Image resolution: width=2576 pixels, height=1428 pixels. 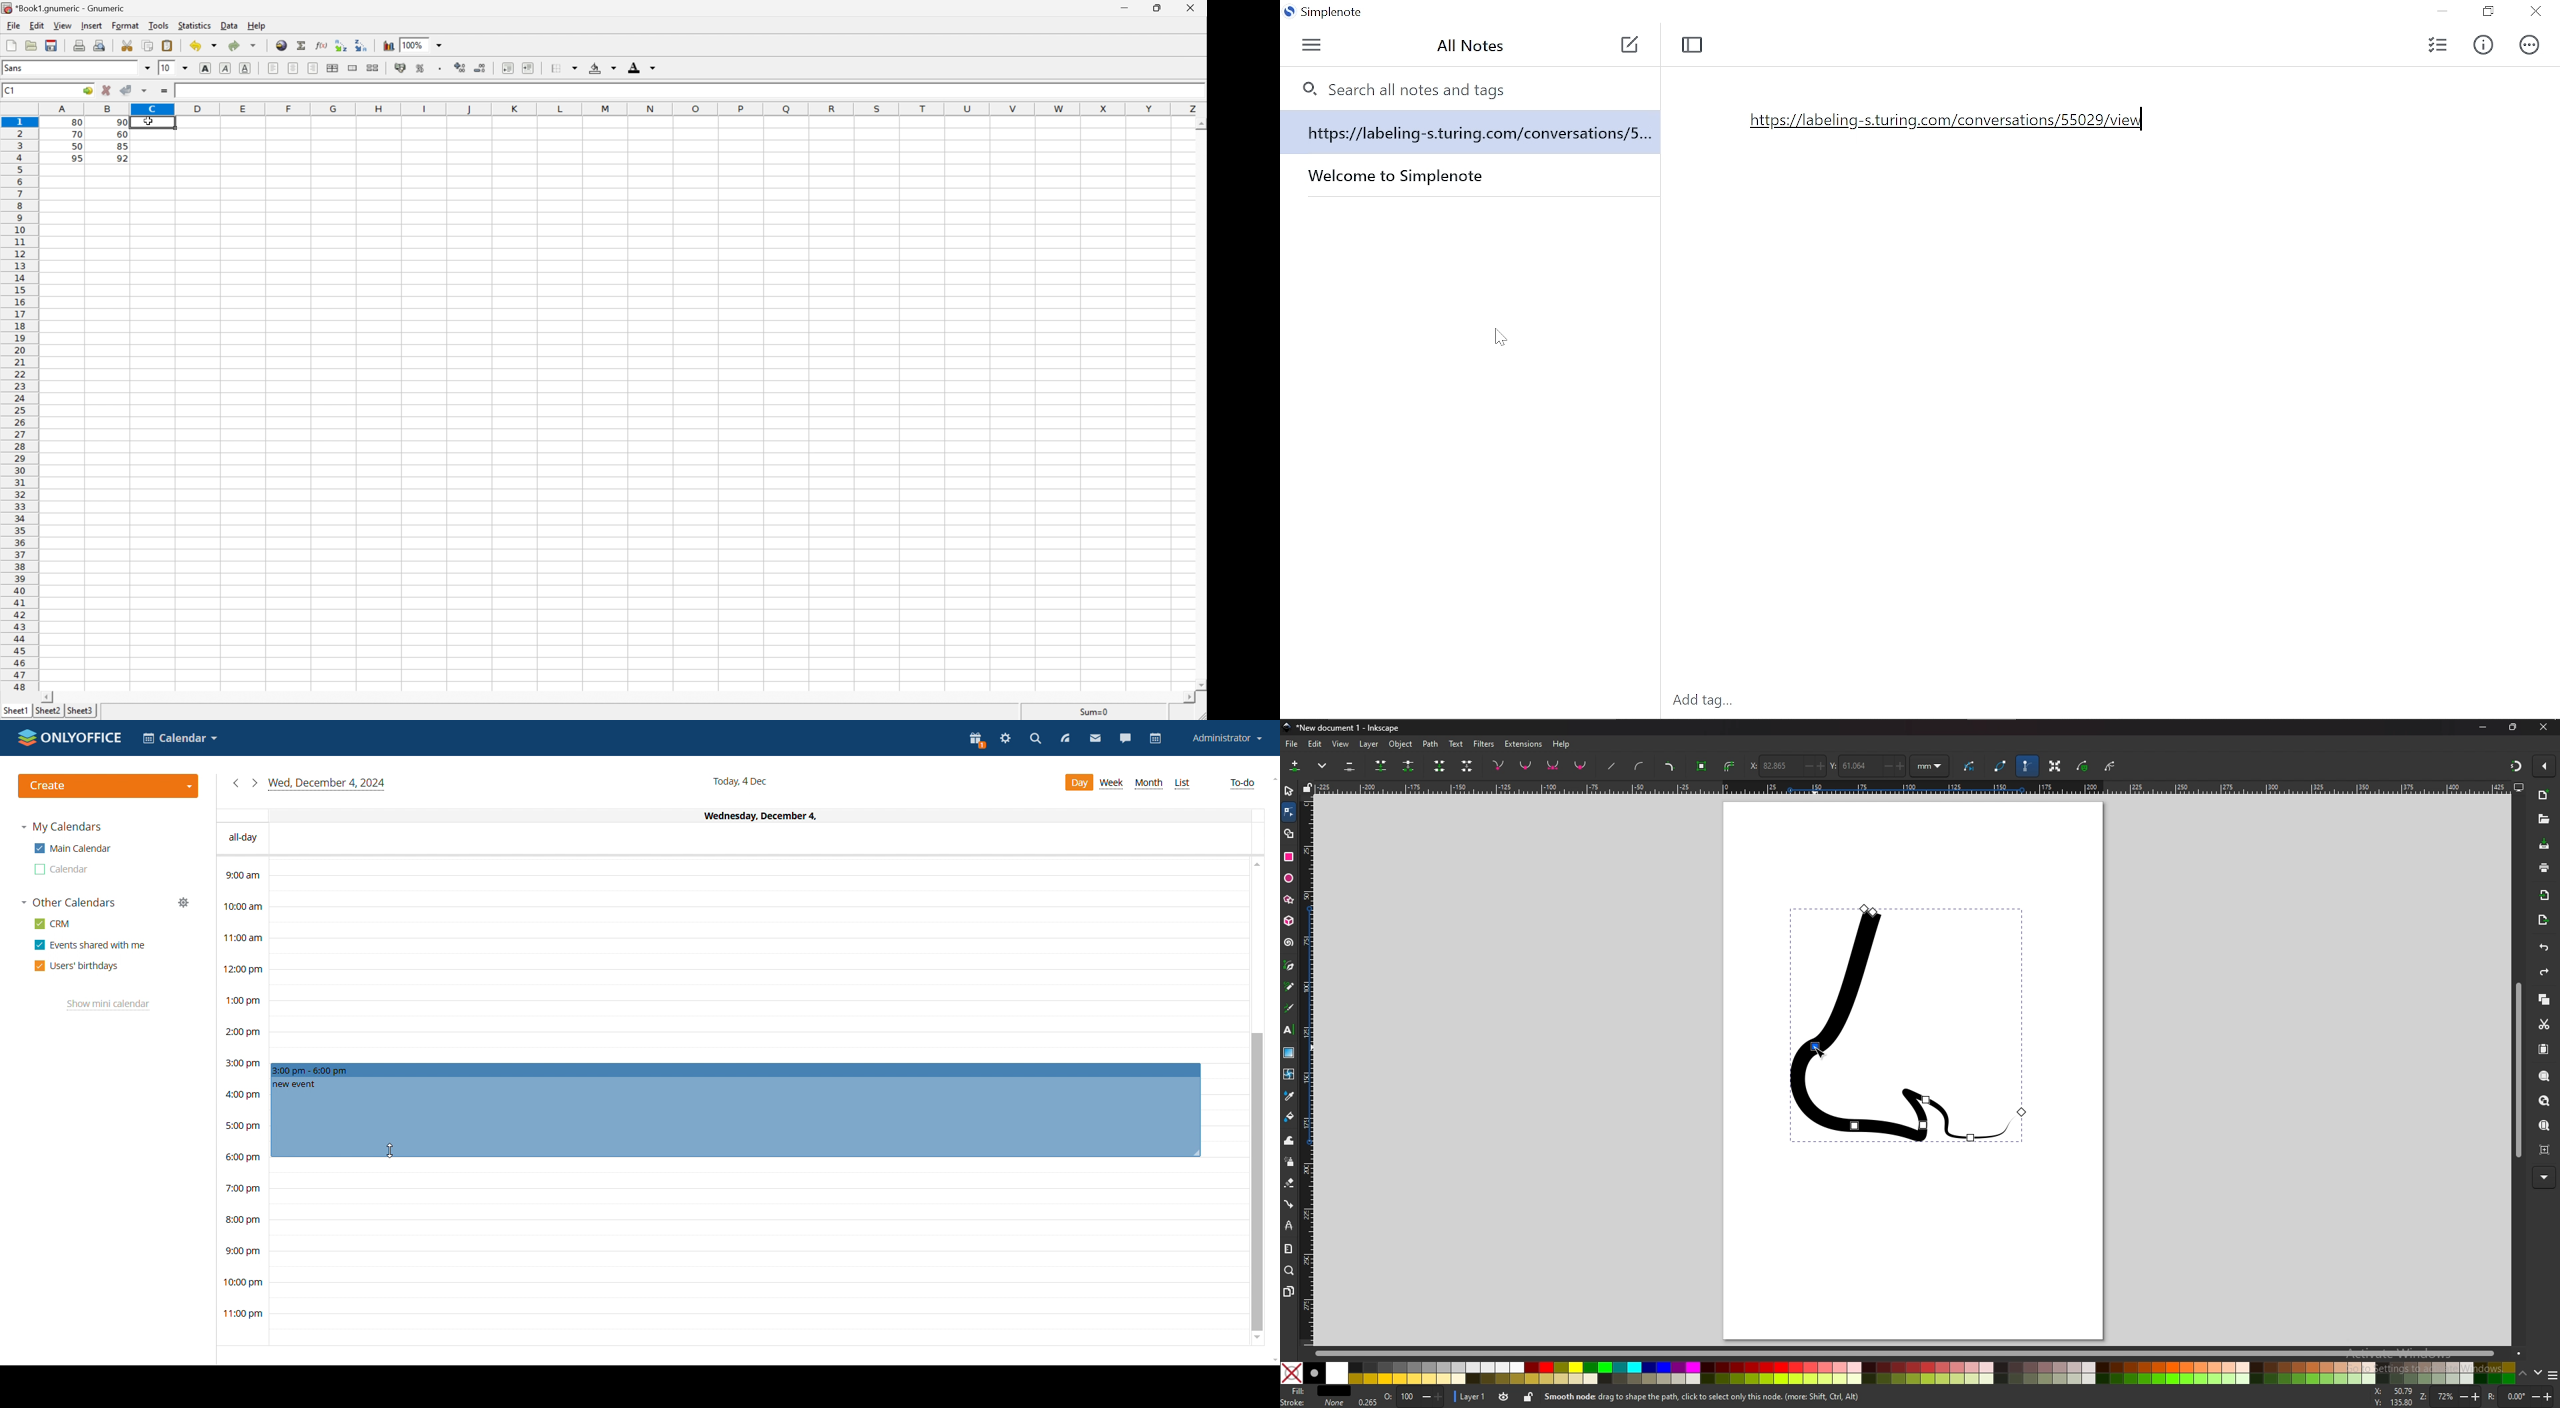 I want to click on search, so click(x=1035, y=741).